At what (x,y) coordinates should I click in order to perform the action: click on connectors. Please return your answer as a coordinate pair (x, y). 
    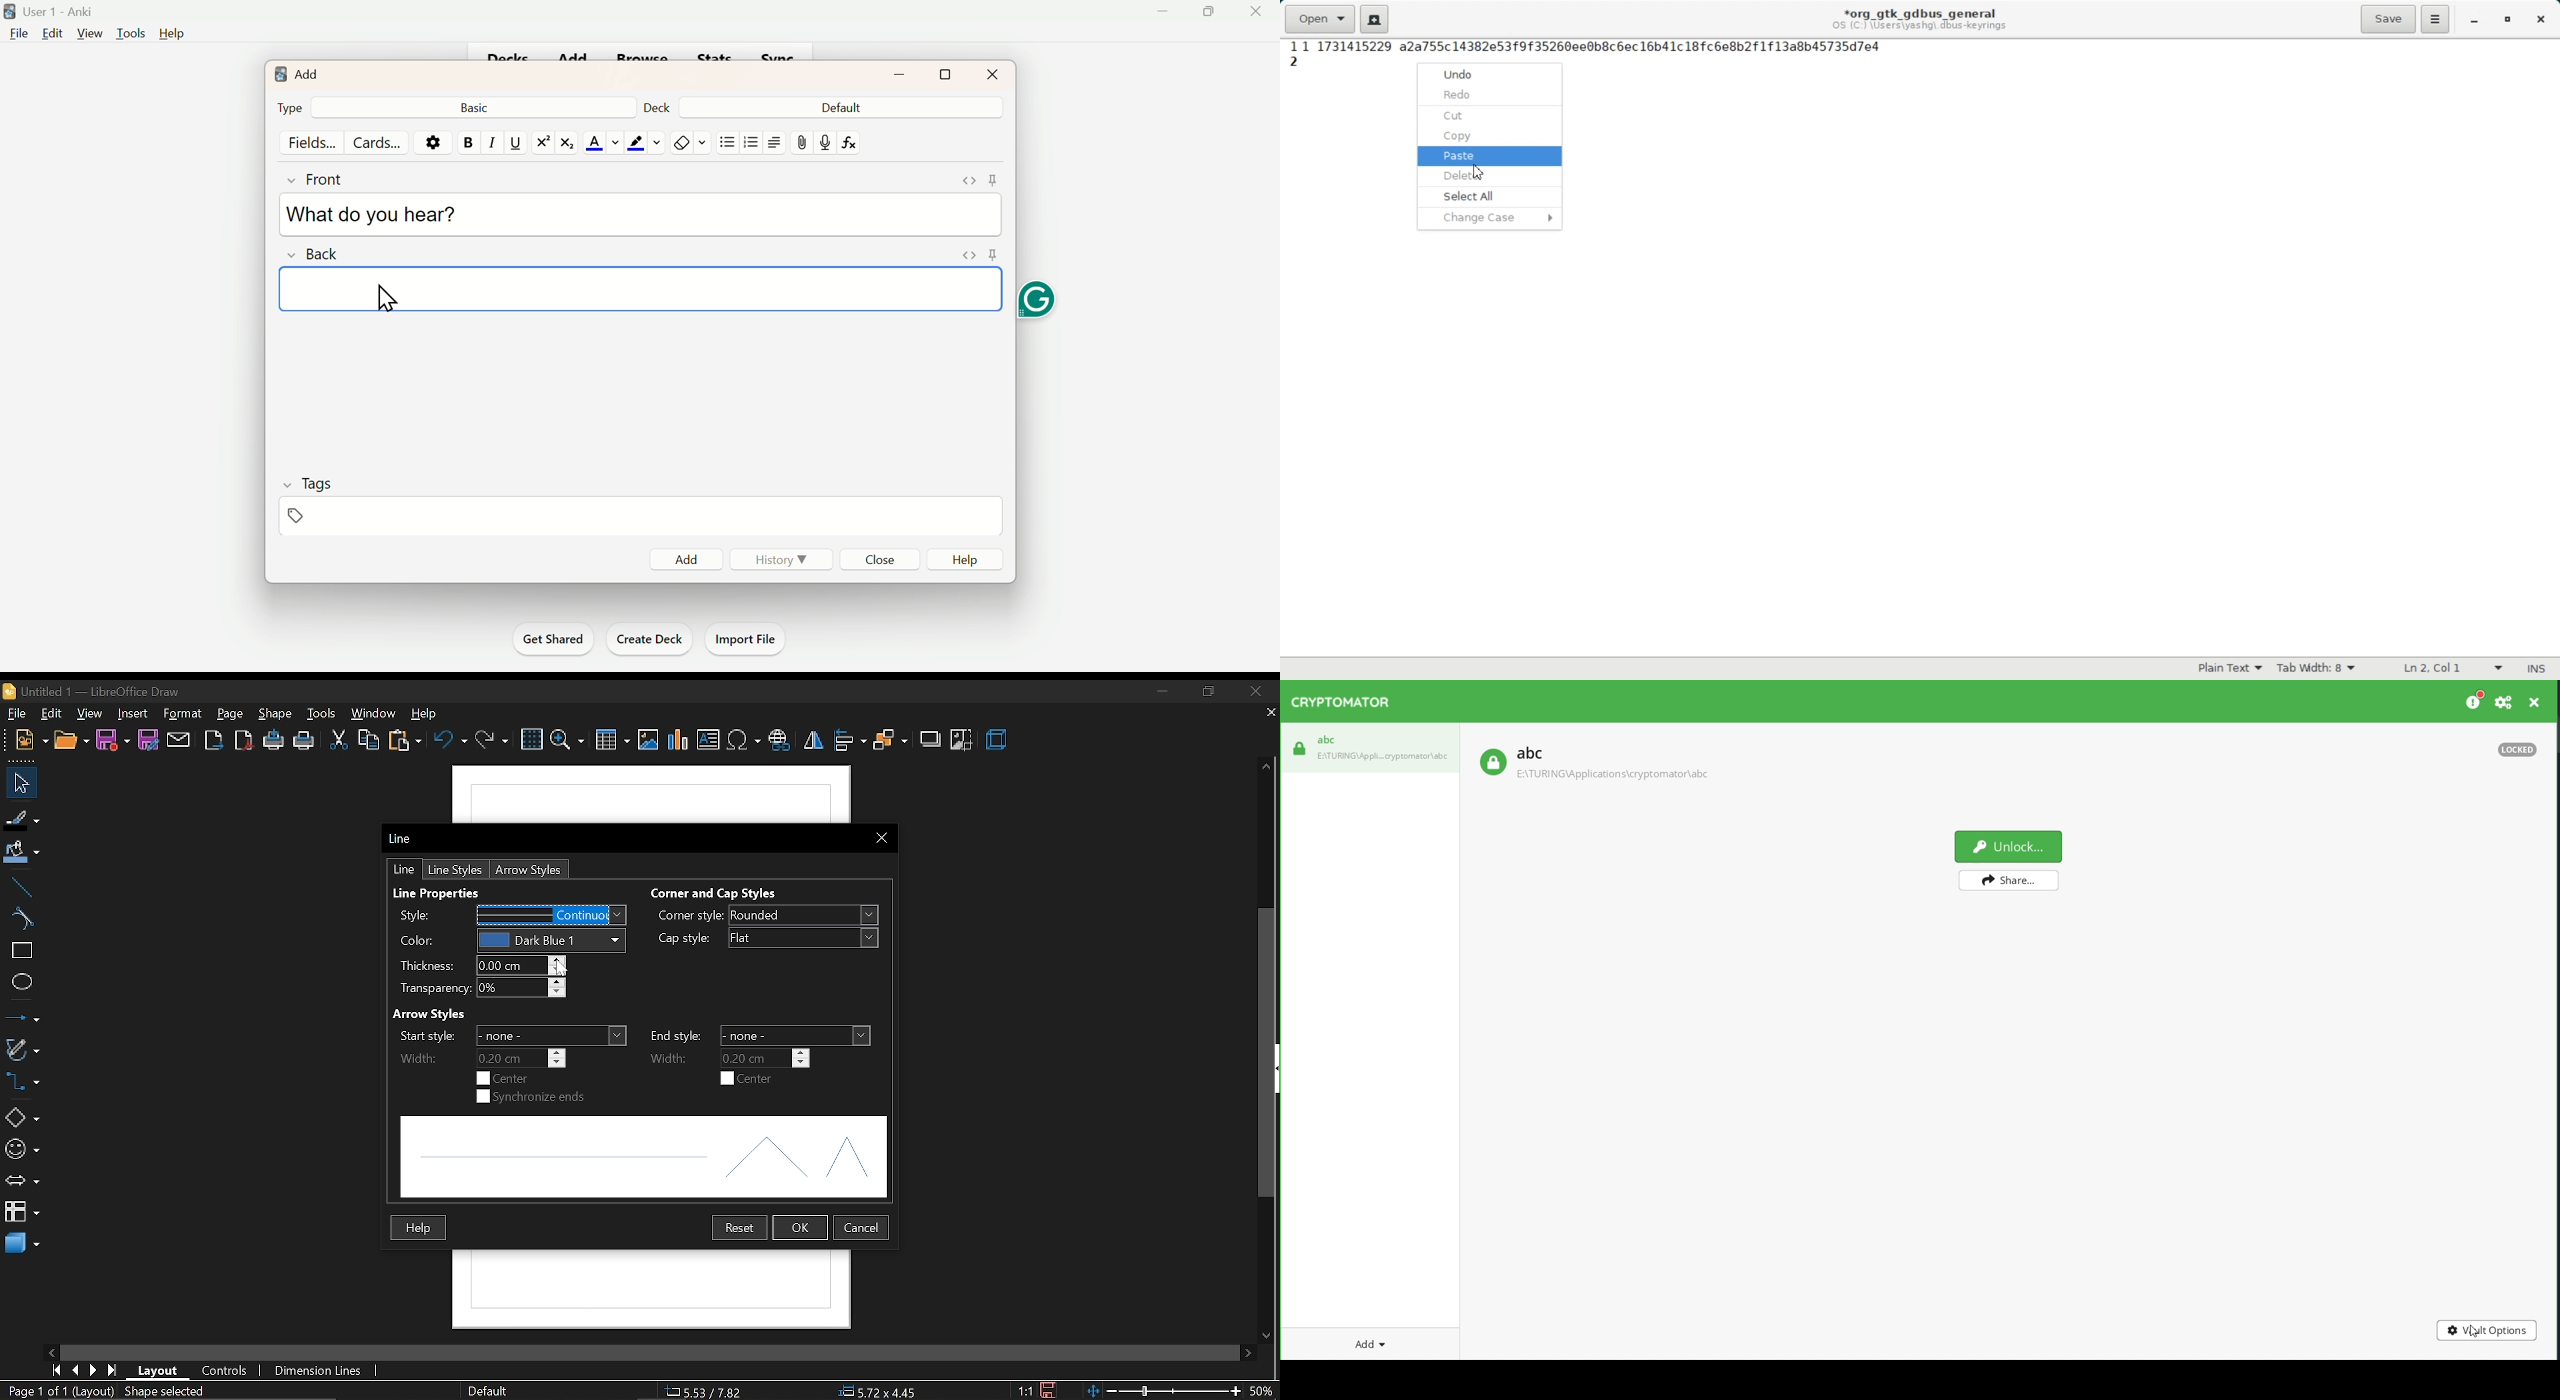
    Looking at the image, I should click on (21, 1081).